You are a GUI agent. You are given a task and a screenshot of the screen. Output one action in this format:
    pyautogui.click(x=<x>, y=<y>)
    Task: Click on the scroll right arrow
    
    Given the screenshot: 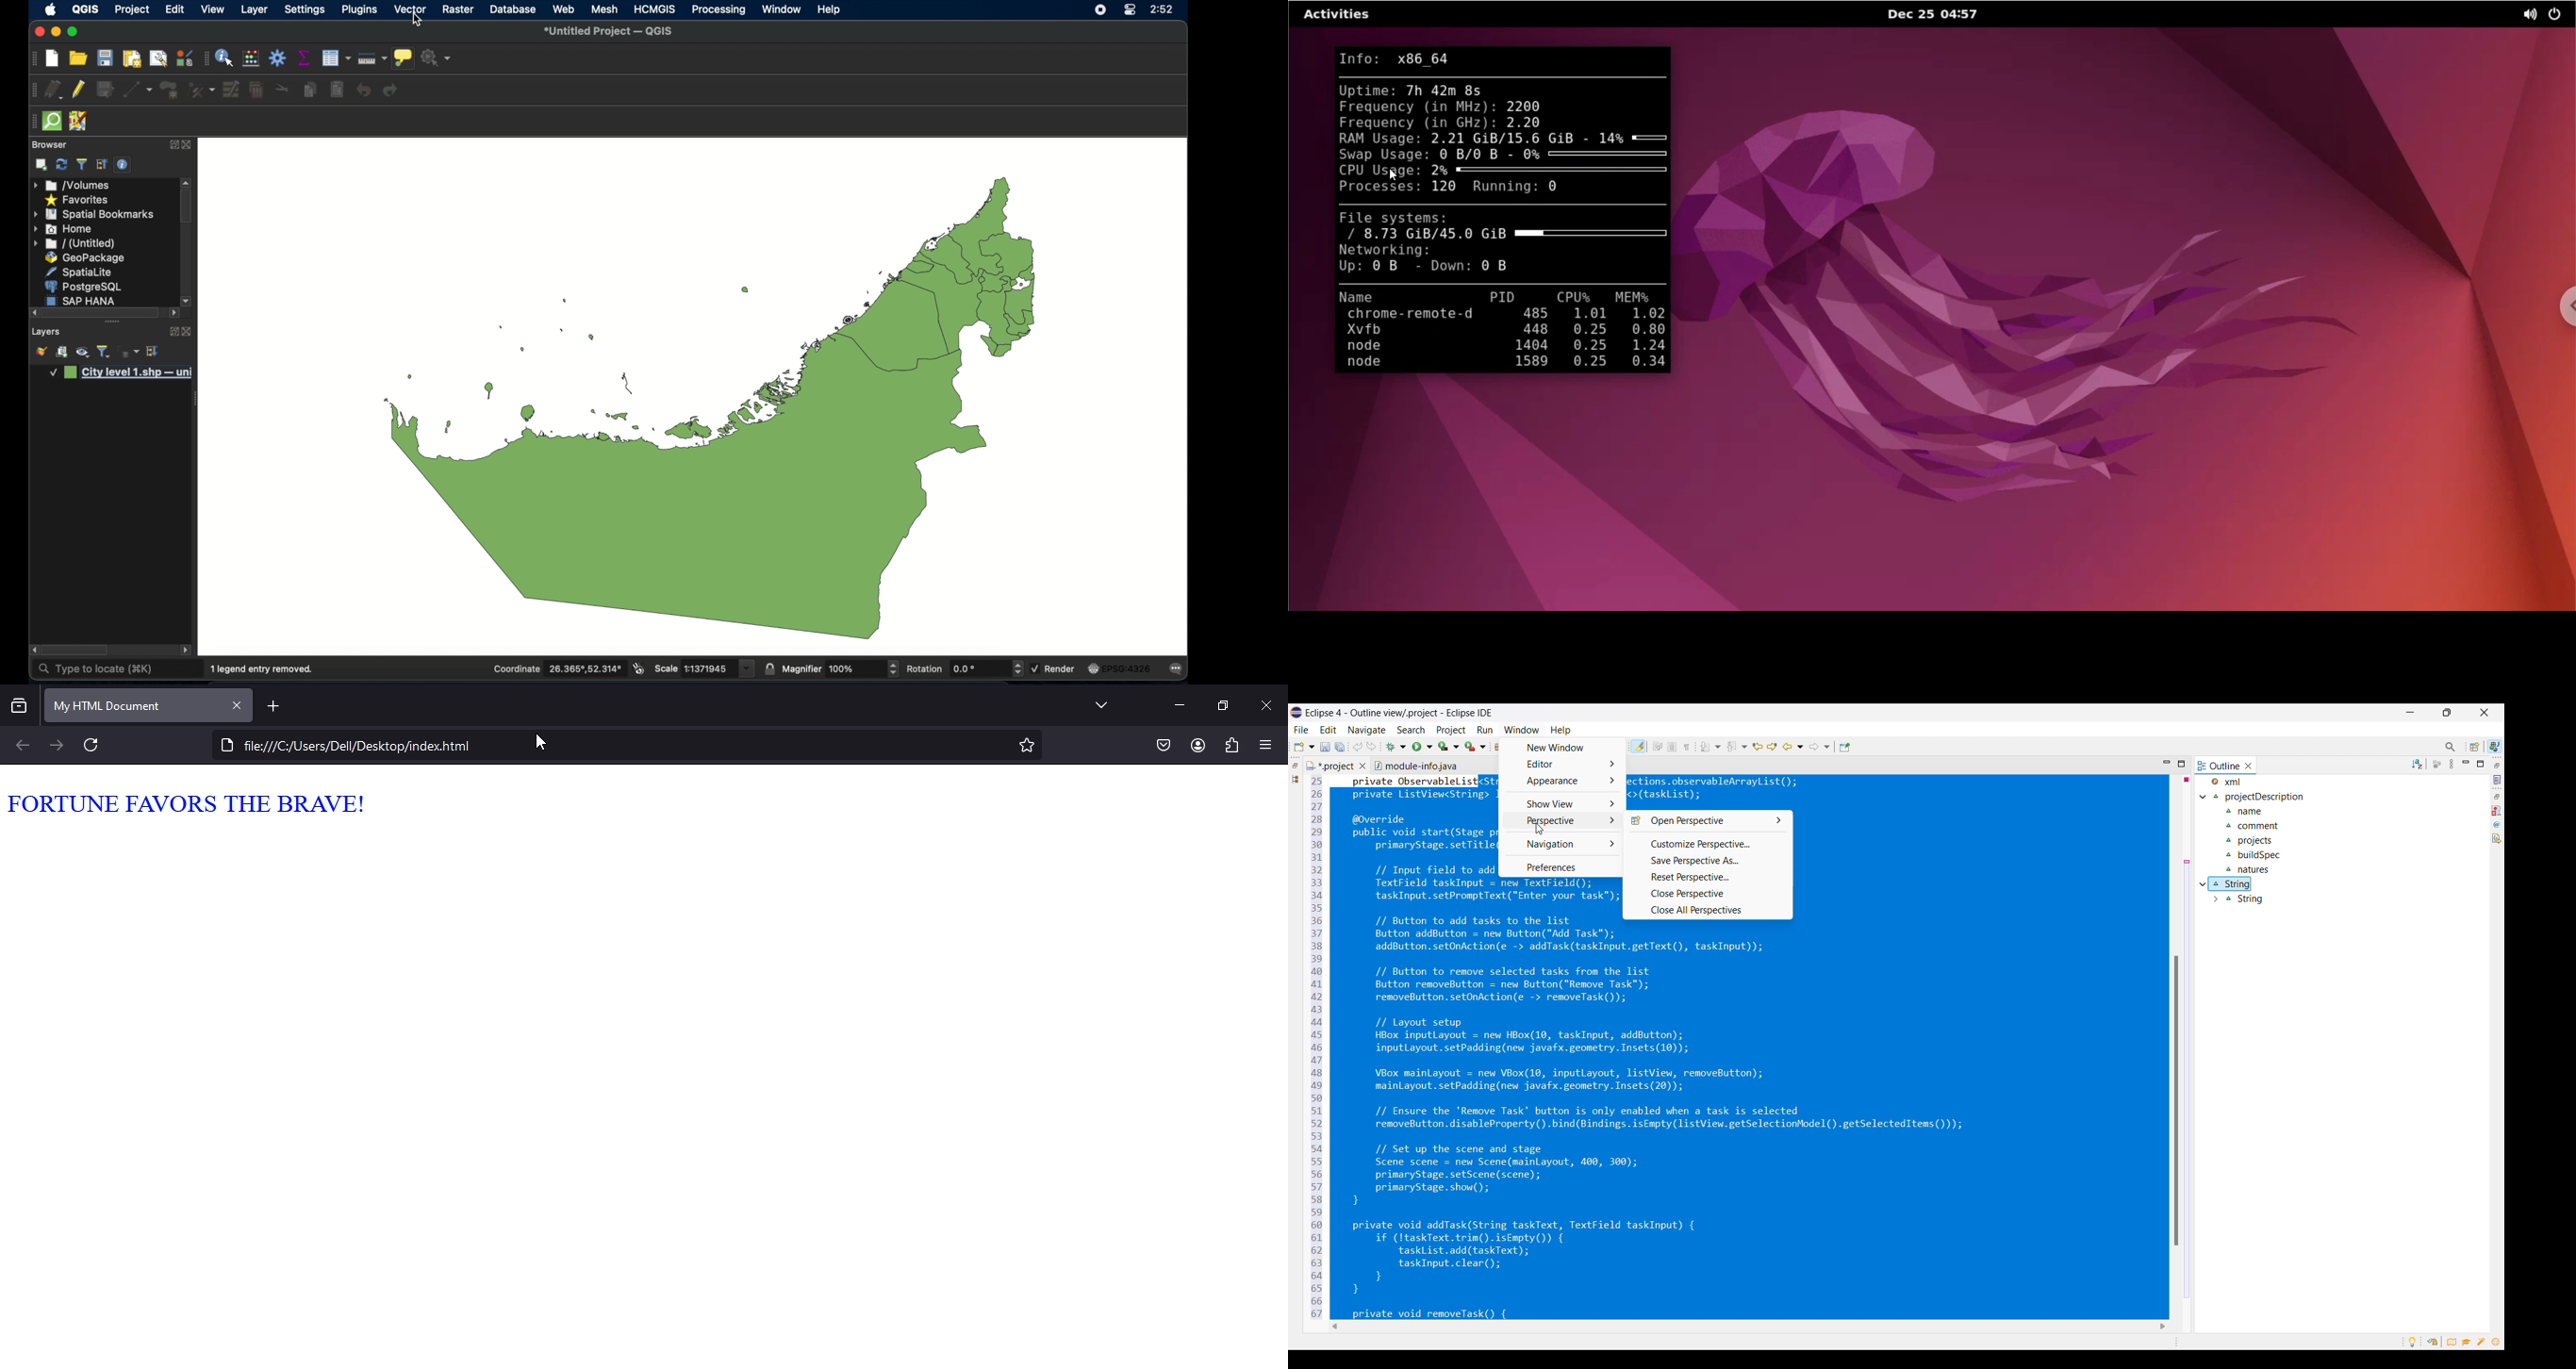 What is the action you would take?
    pyautogui.click(x=187, y=300)
    